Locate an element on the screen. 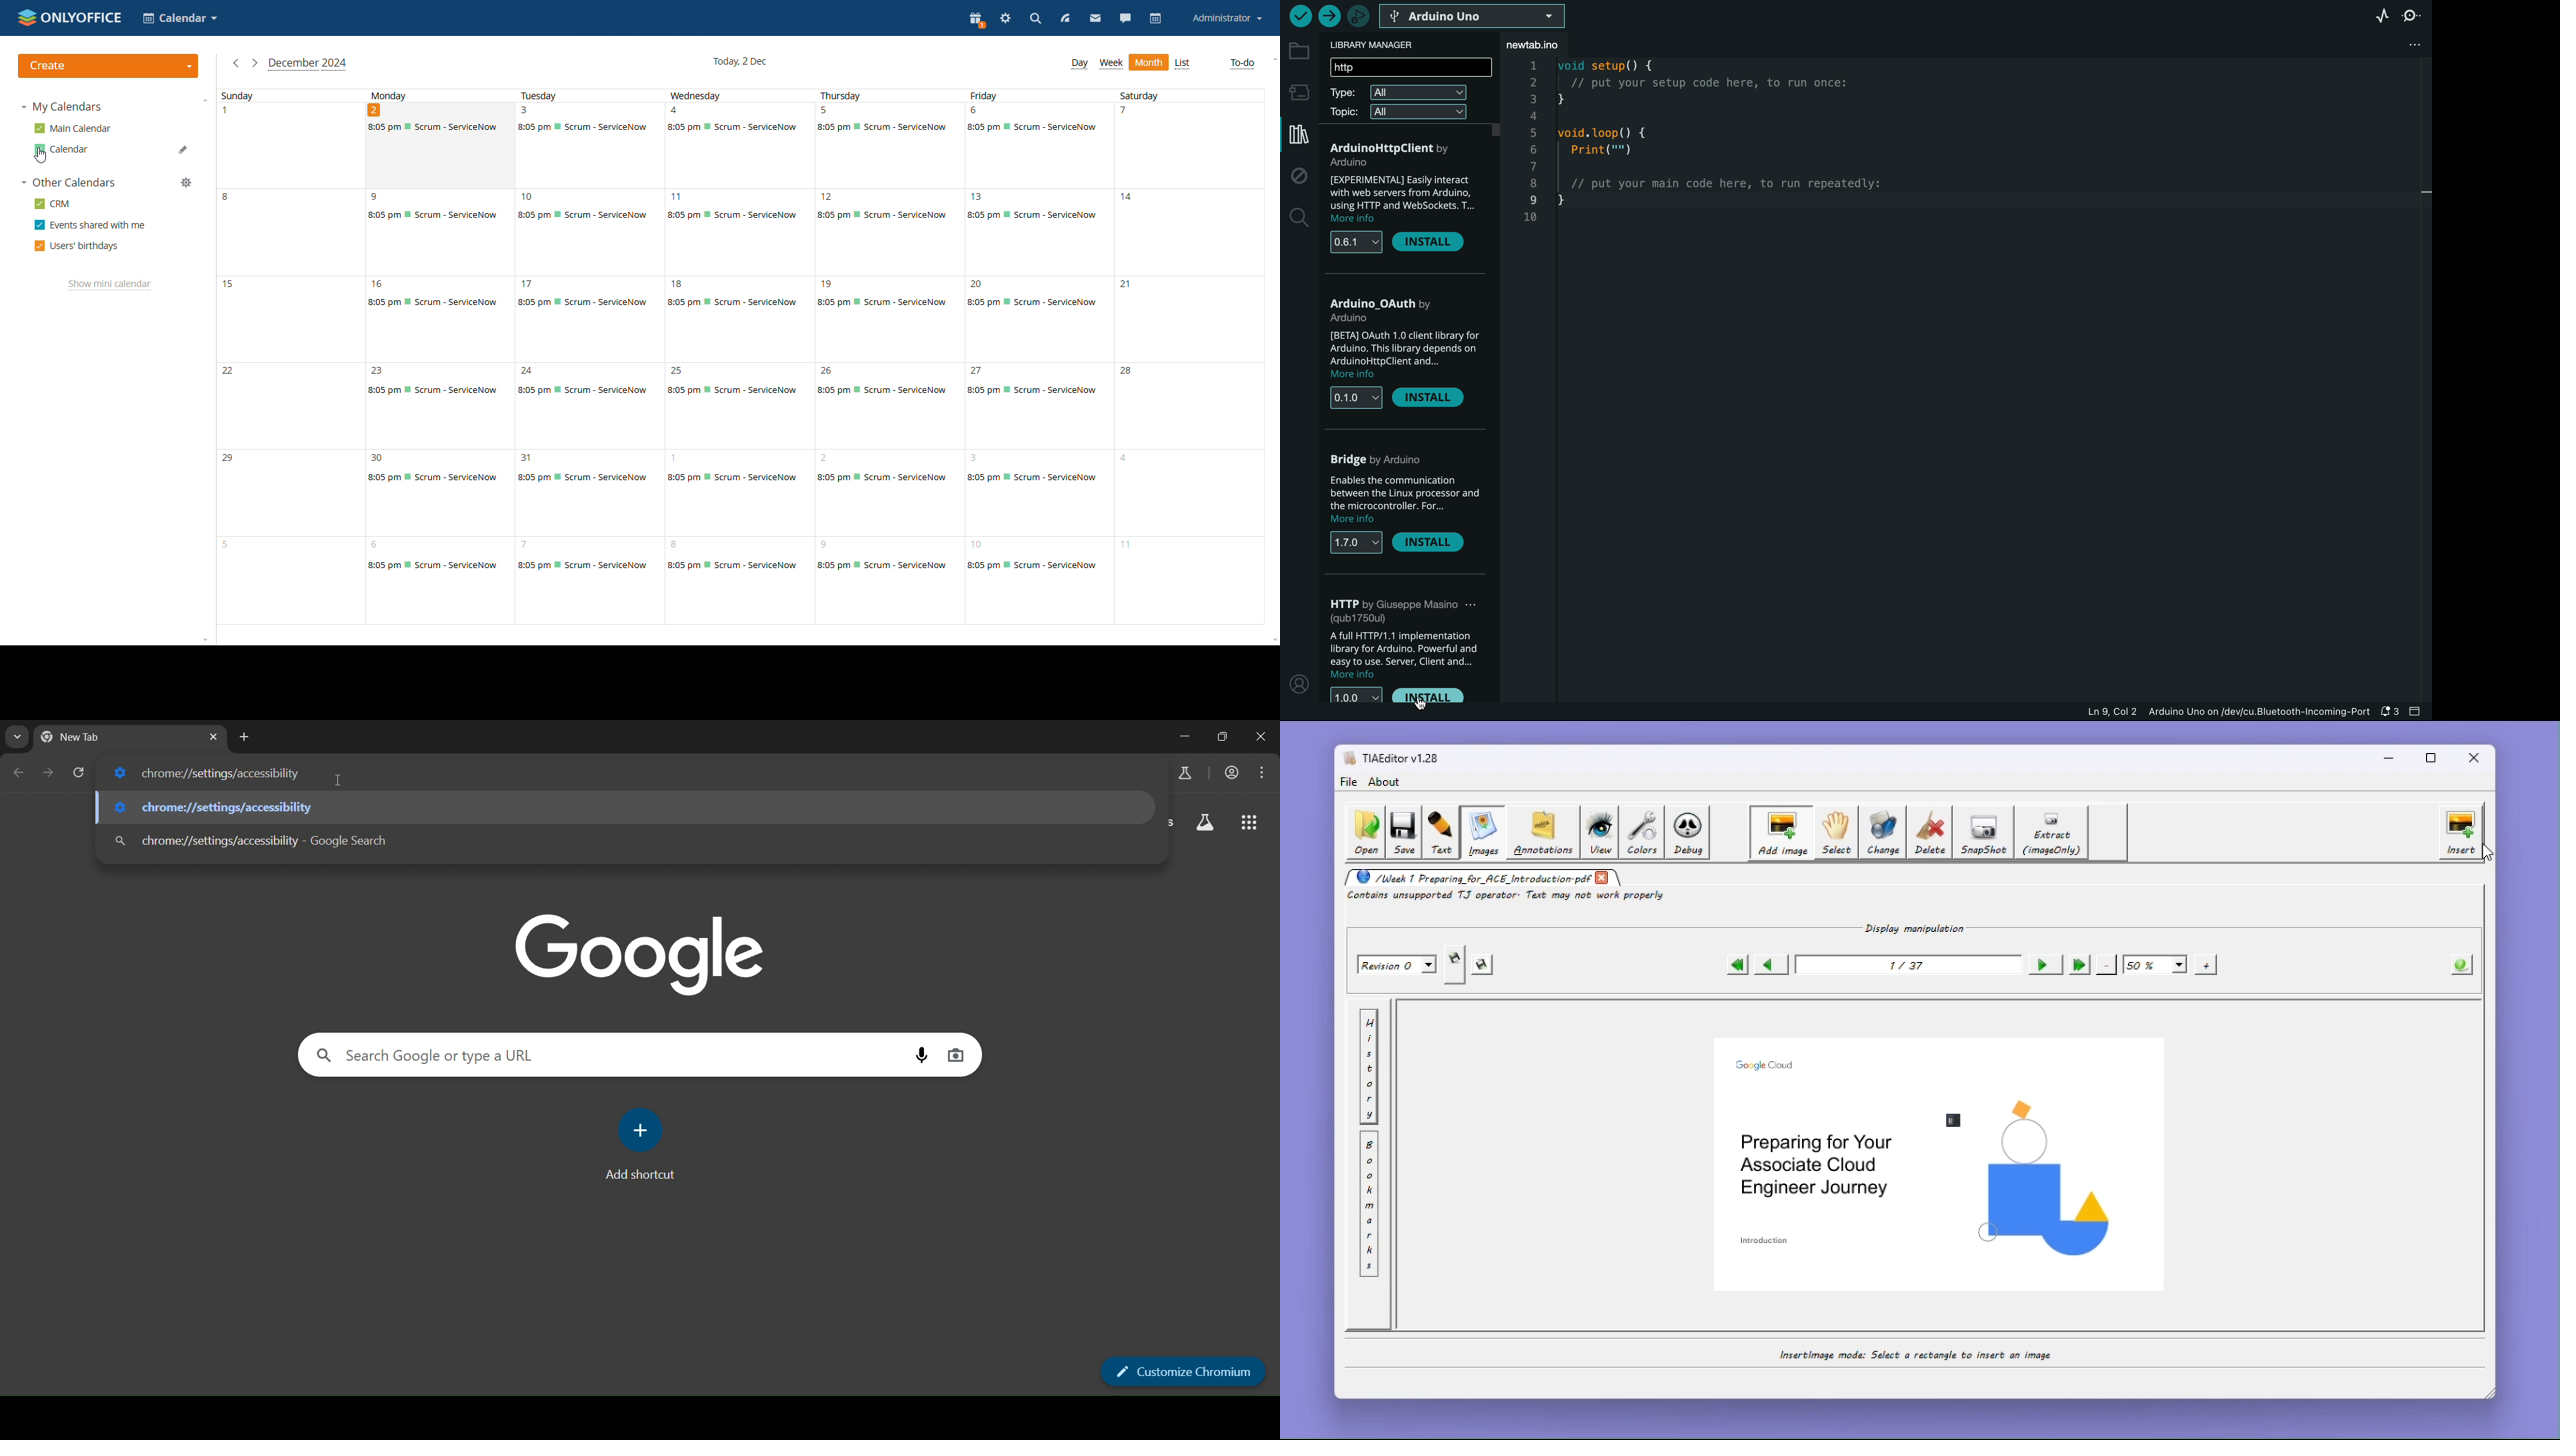 This screenshot has width=2576, height=1456. next month is located at coordinates (254, 63).